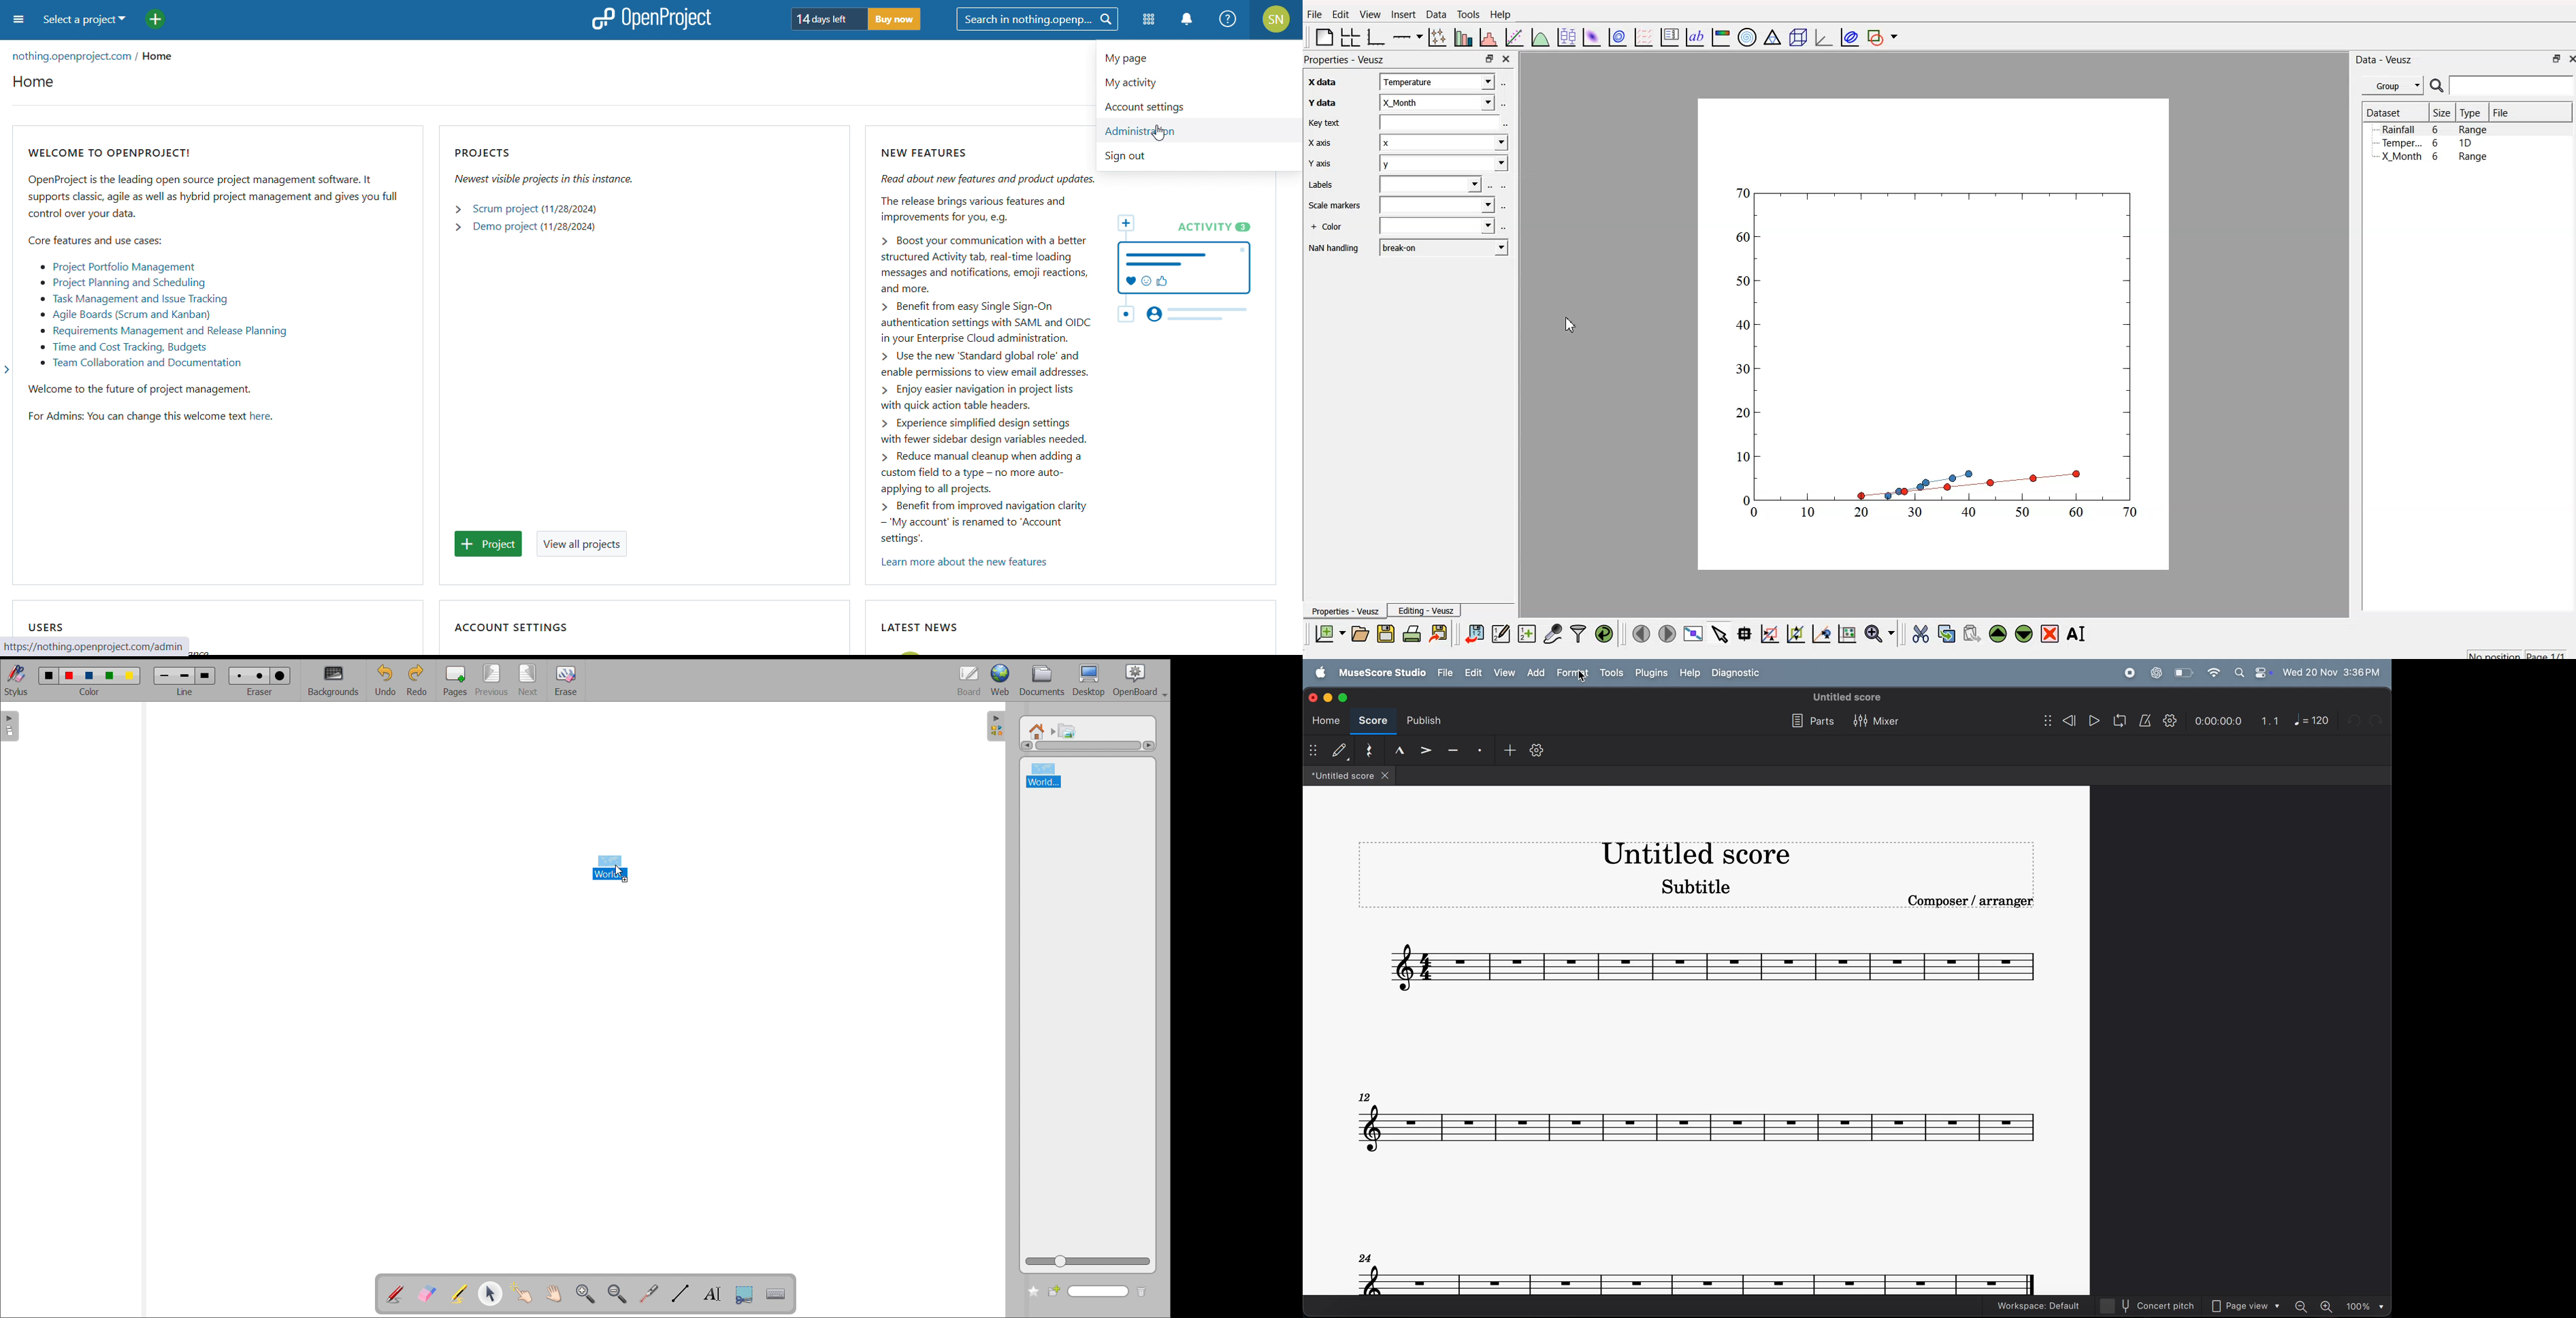 The height and width of the screenshot is (1344, 2576). I want to click on close, so click(2570, 60).